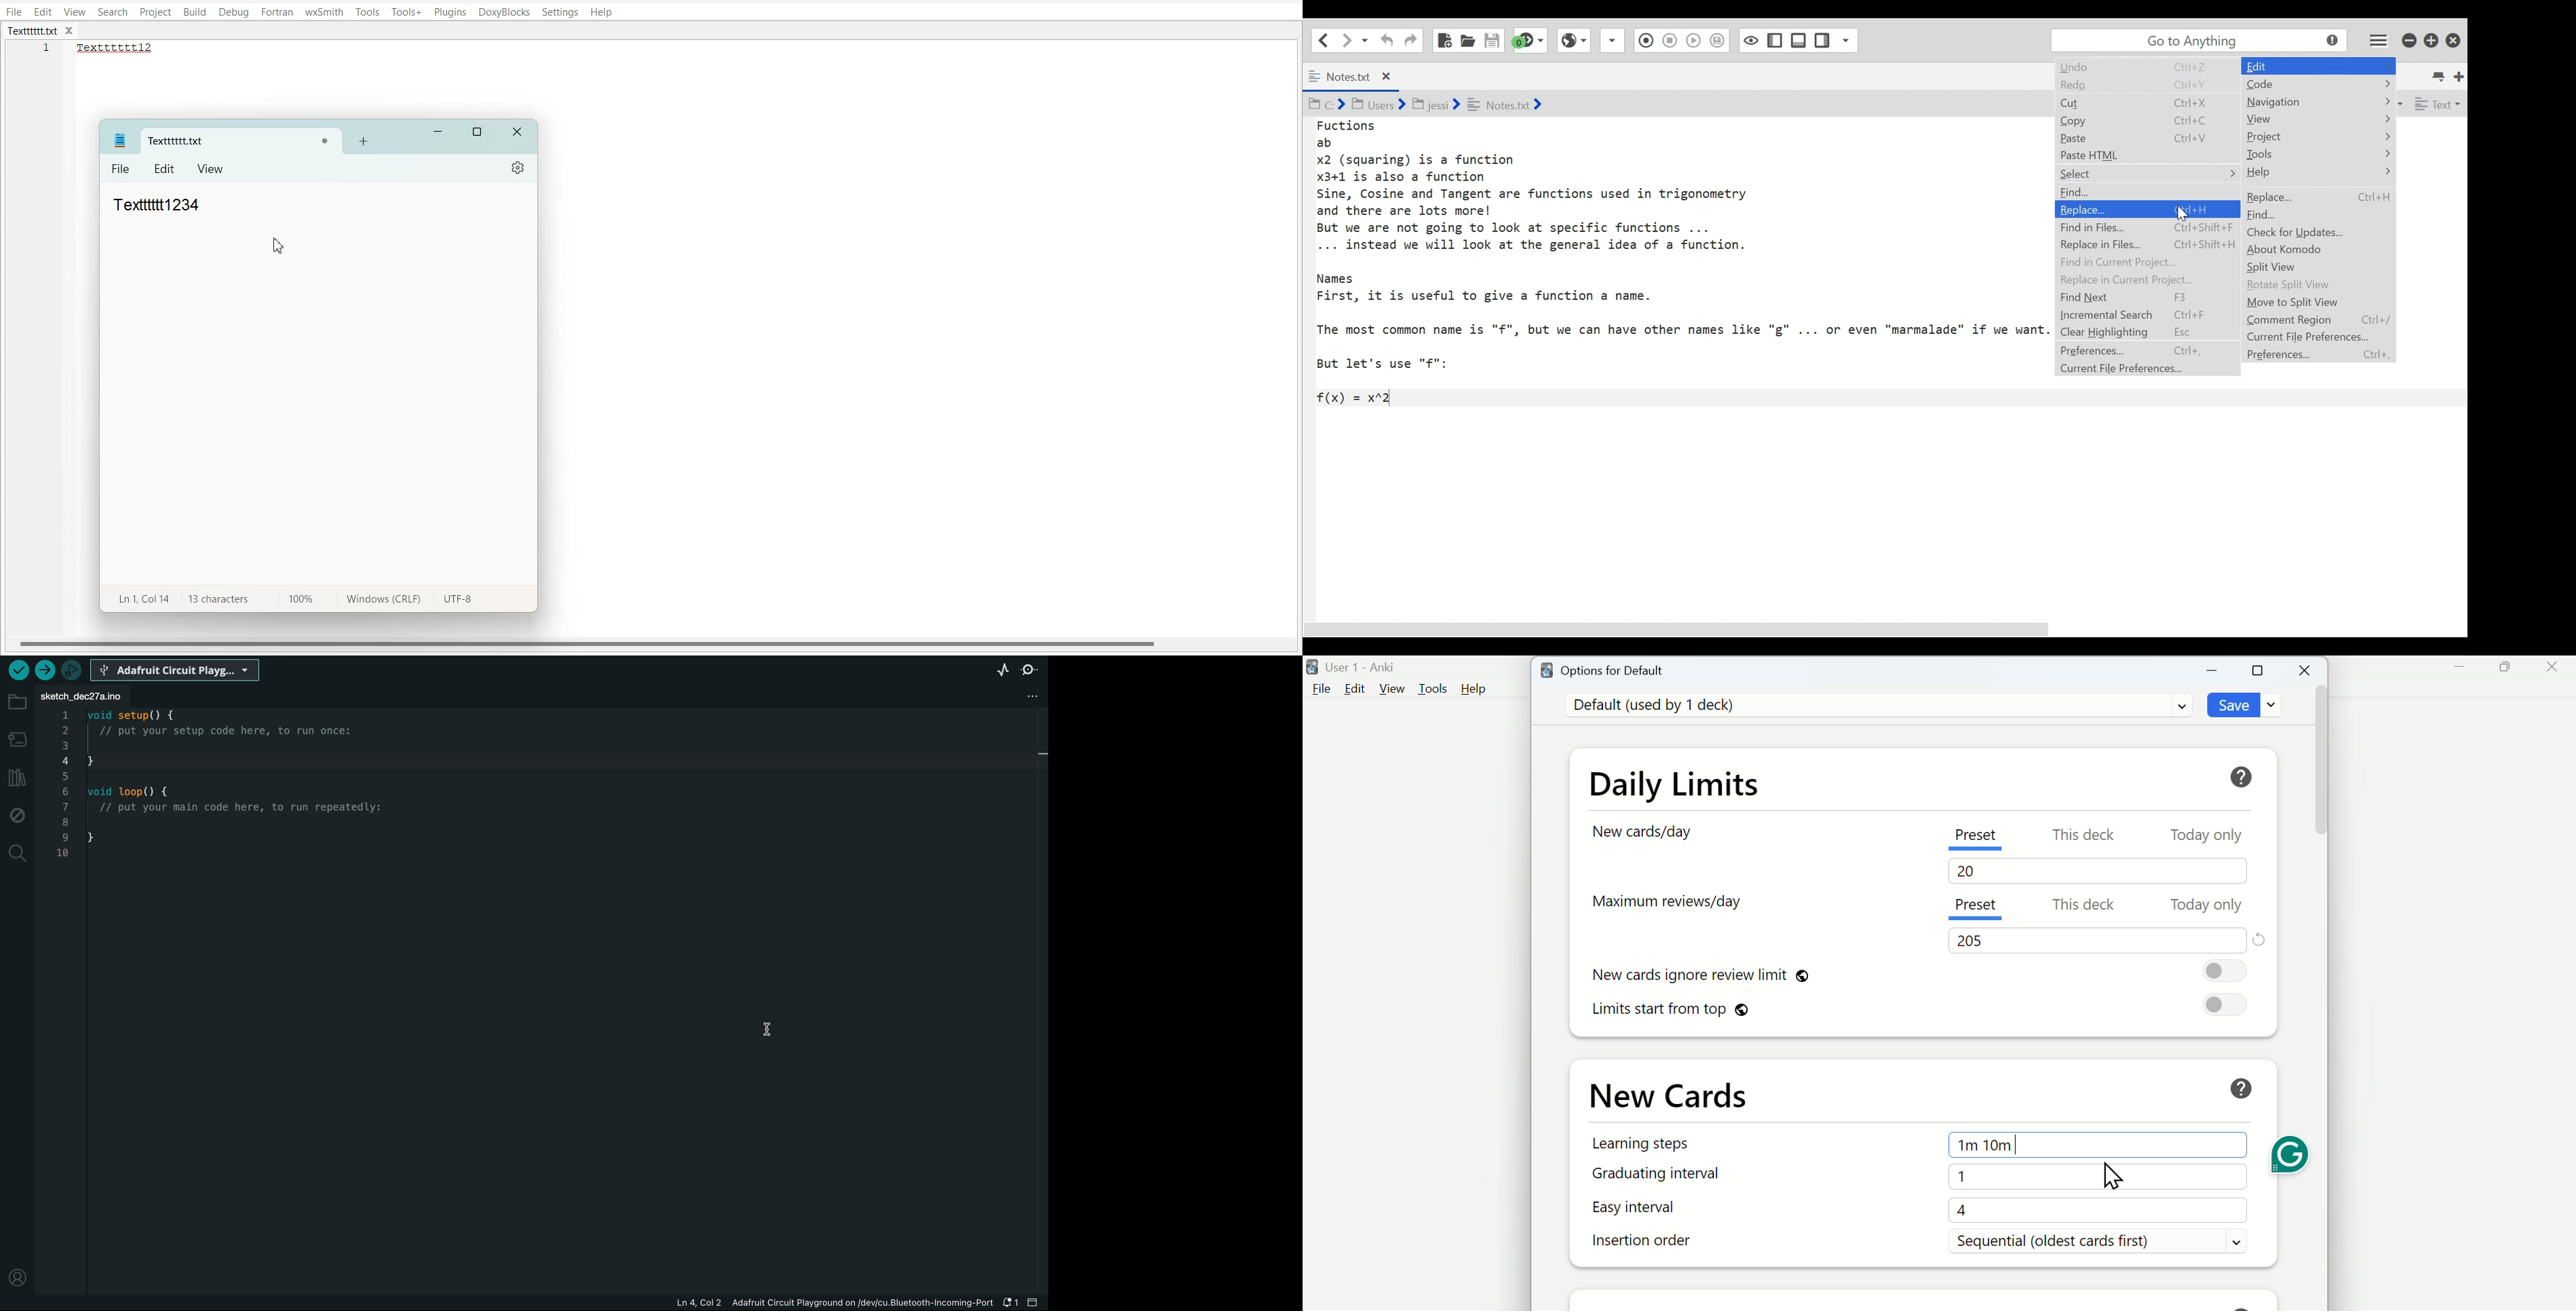  Describe the element at coordinates (1611, 671) in the screenshot. I see `Options for Default` at that location.